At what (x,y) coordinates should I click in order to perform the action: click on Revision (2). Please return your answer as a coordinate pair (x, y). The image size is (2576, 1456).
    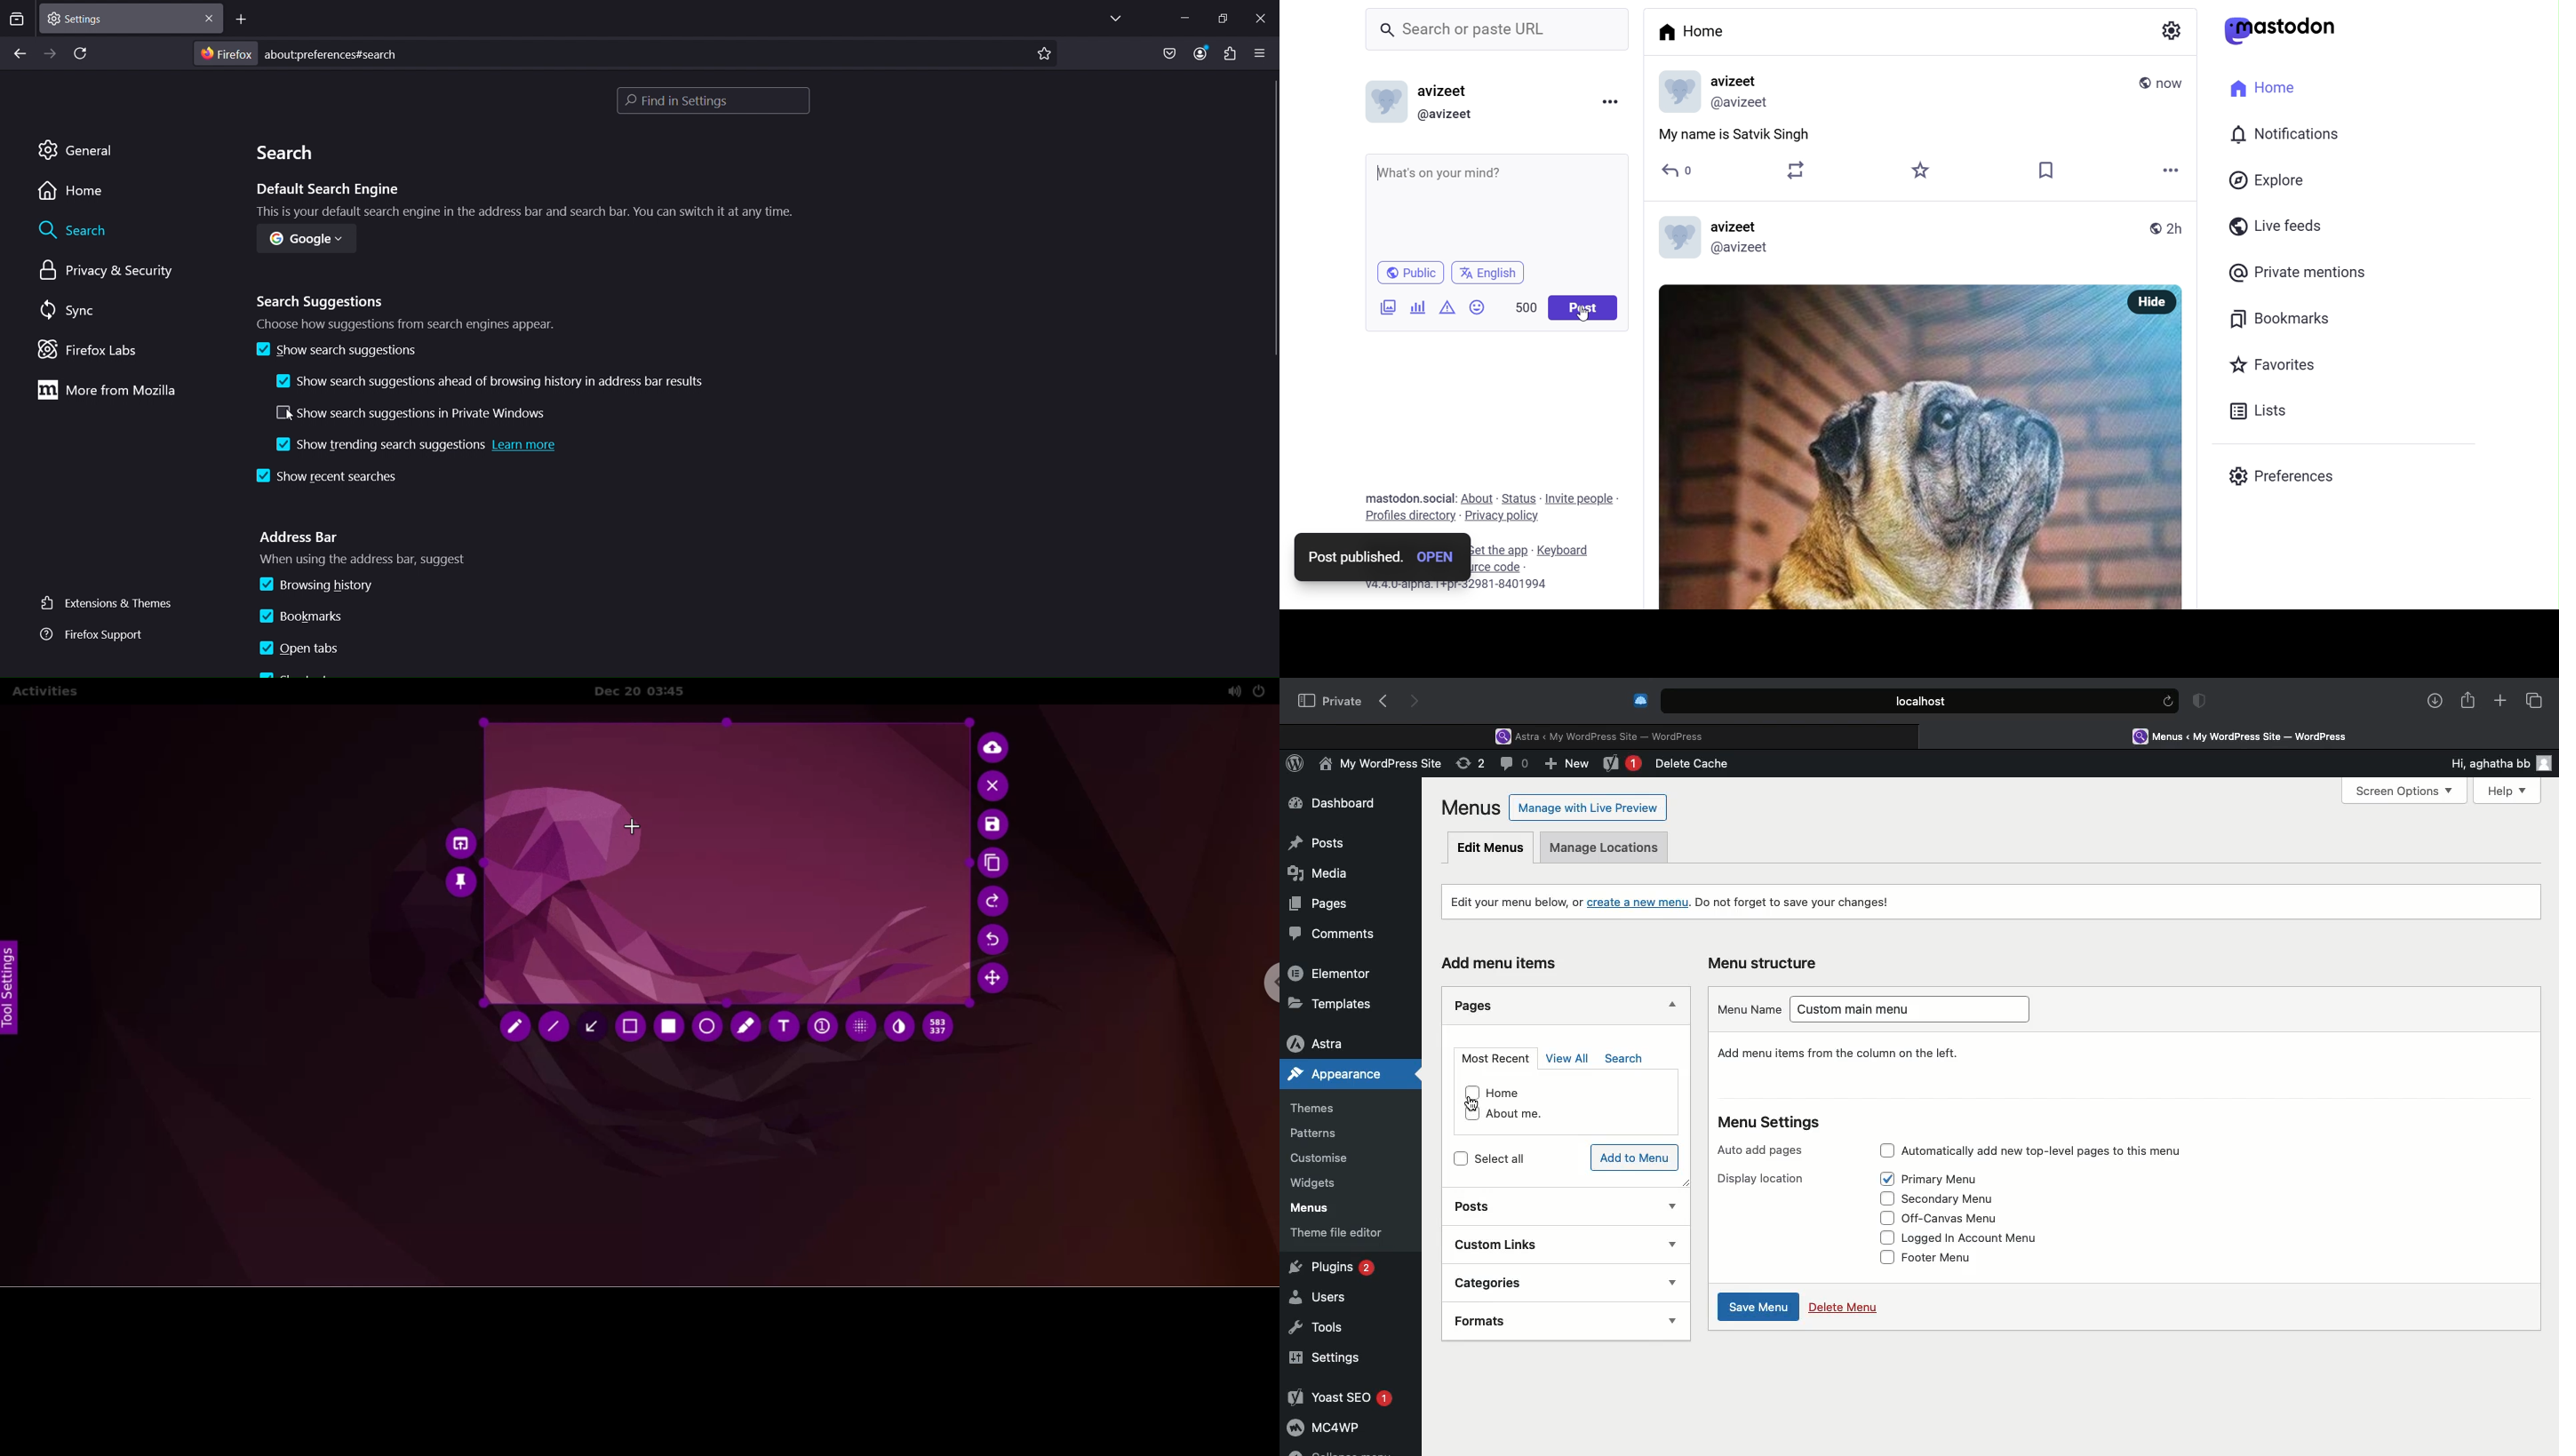
    Looking at the image, I should click on (1468, 766).